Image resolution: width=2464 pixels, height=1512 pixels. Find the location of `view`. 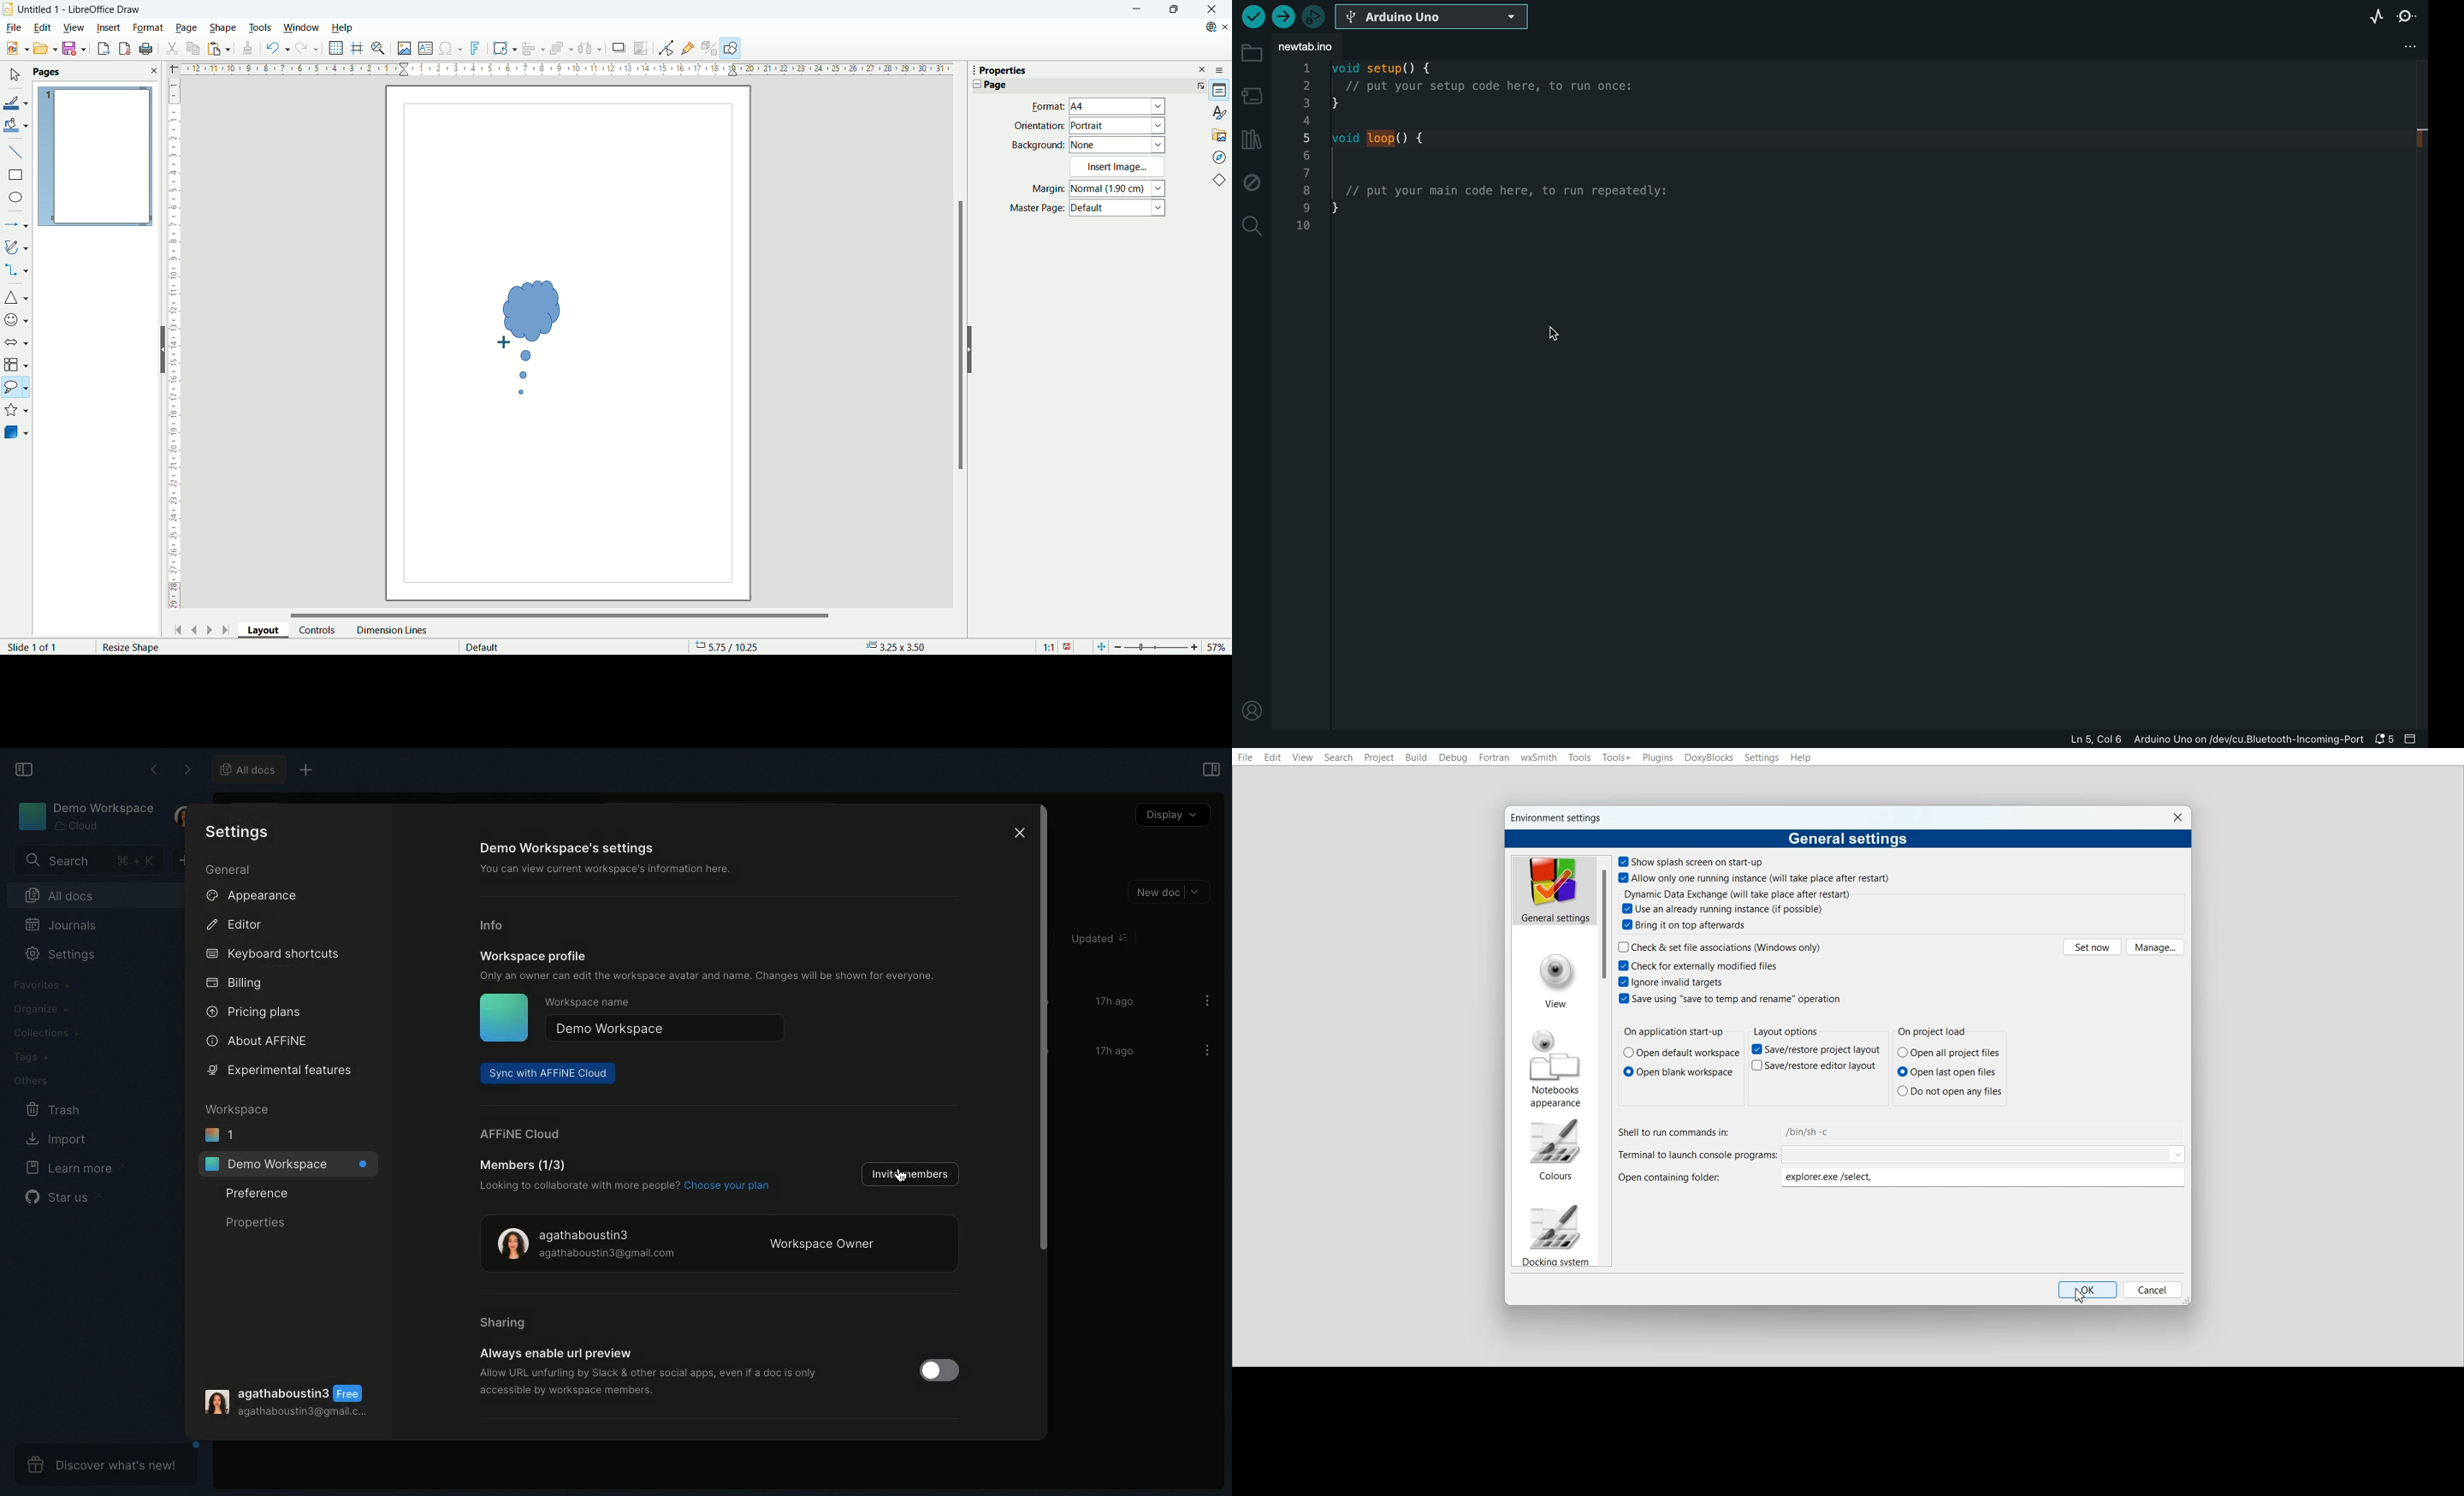

view is located at coordinates (74, 26).